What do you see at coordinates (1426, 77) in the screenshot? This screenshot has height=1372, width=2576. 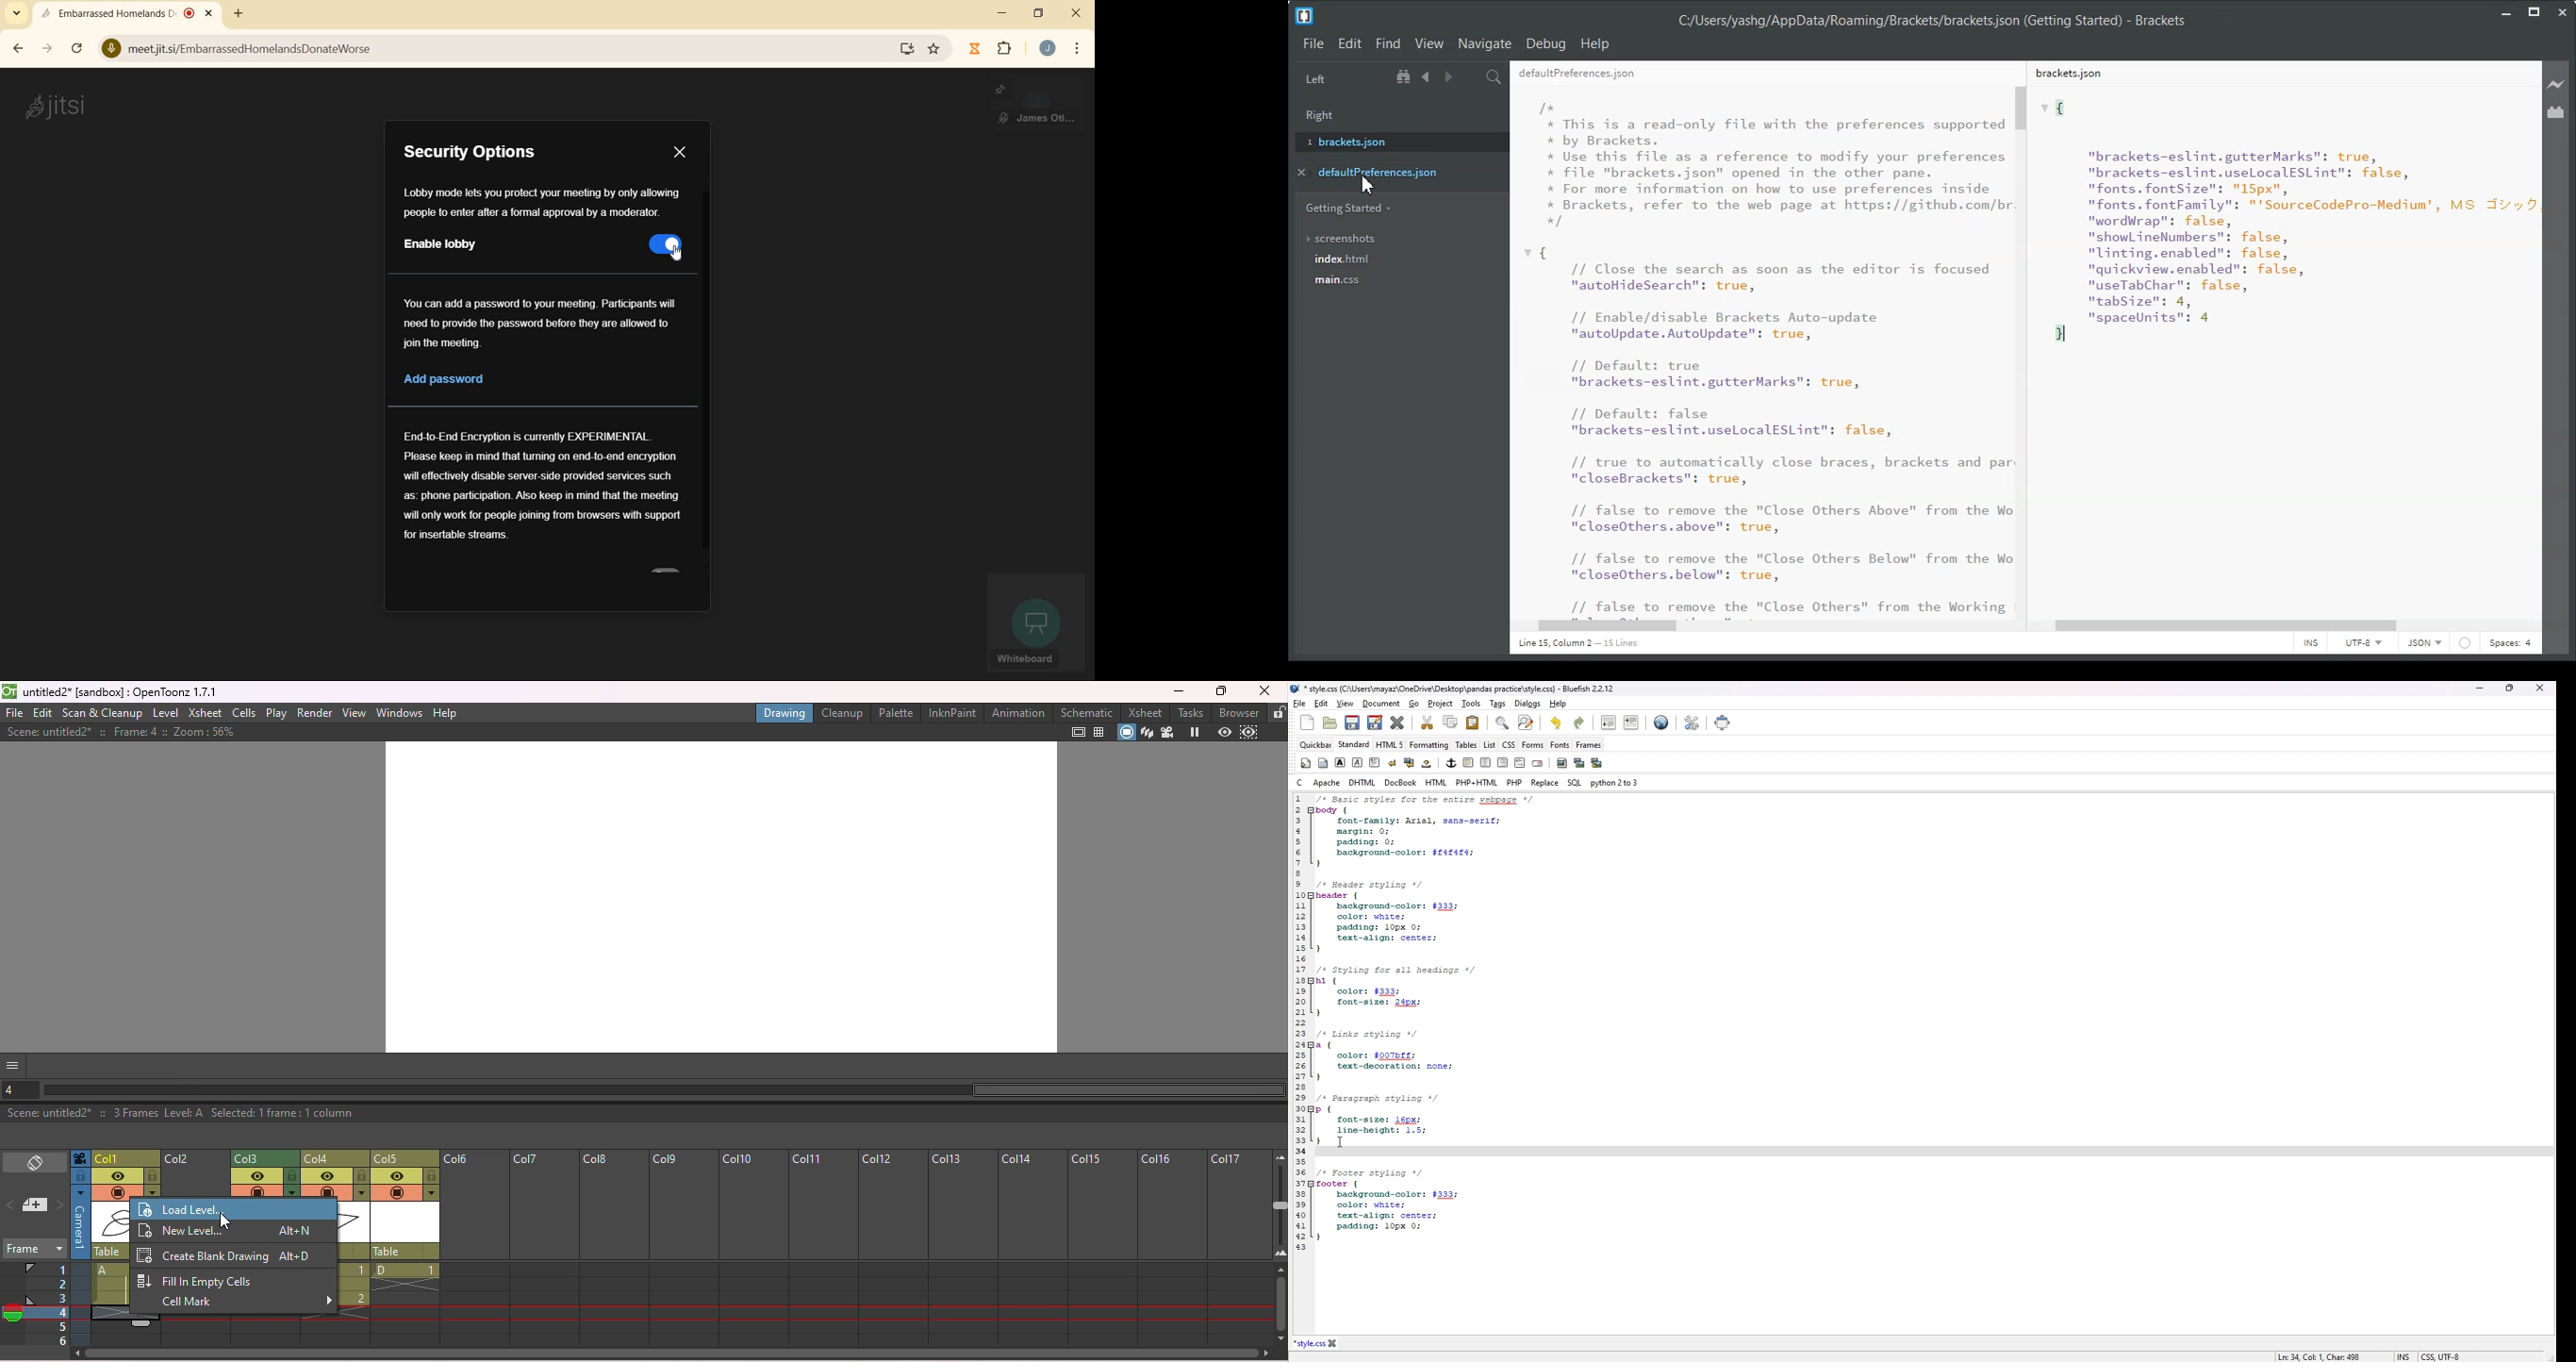 I see `Navigate Backward` at bounding box center [1426, 77].